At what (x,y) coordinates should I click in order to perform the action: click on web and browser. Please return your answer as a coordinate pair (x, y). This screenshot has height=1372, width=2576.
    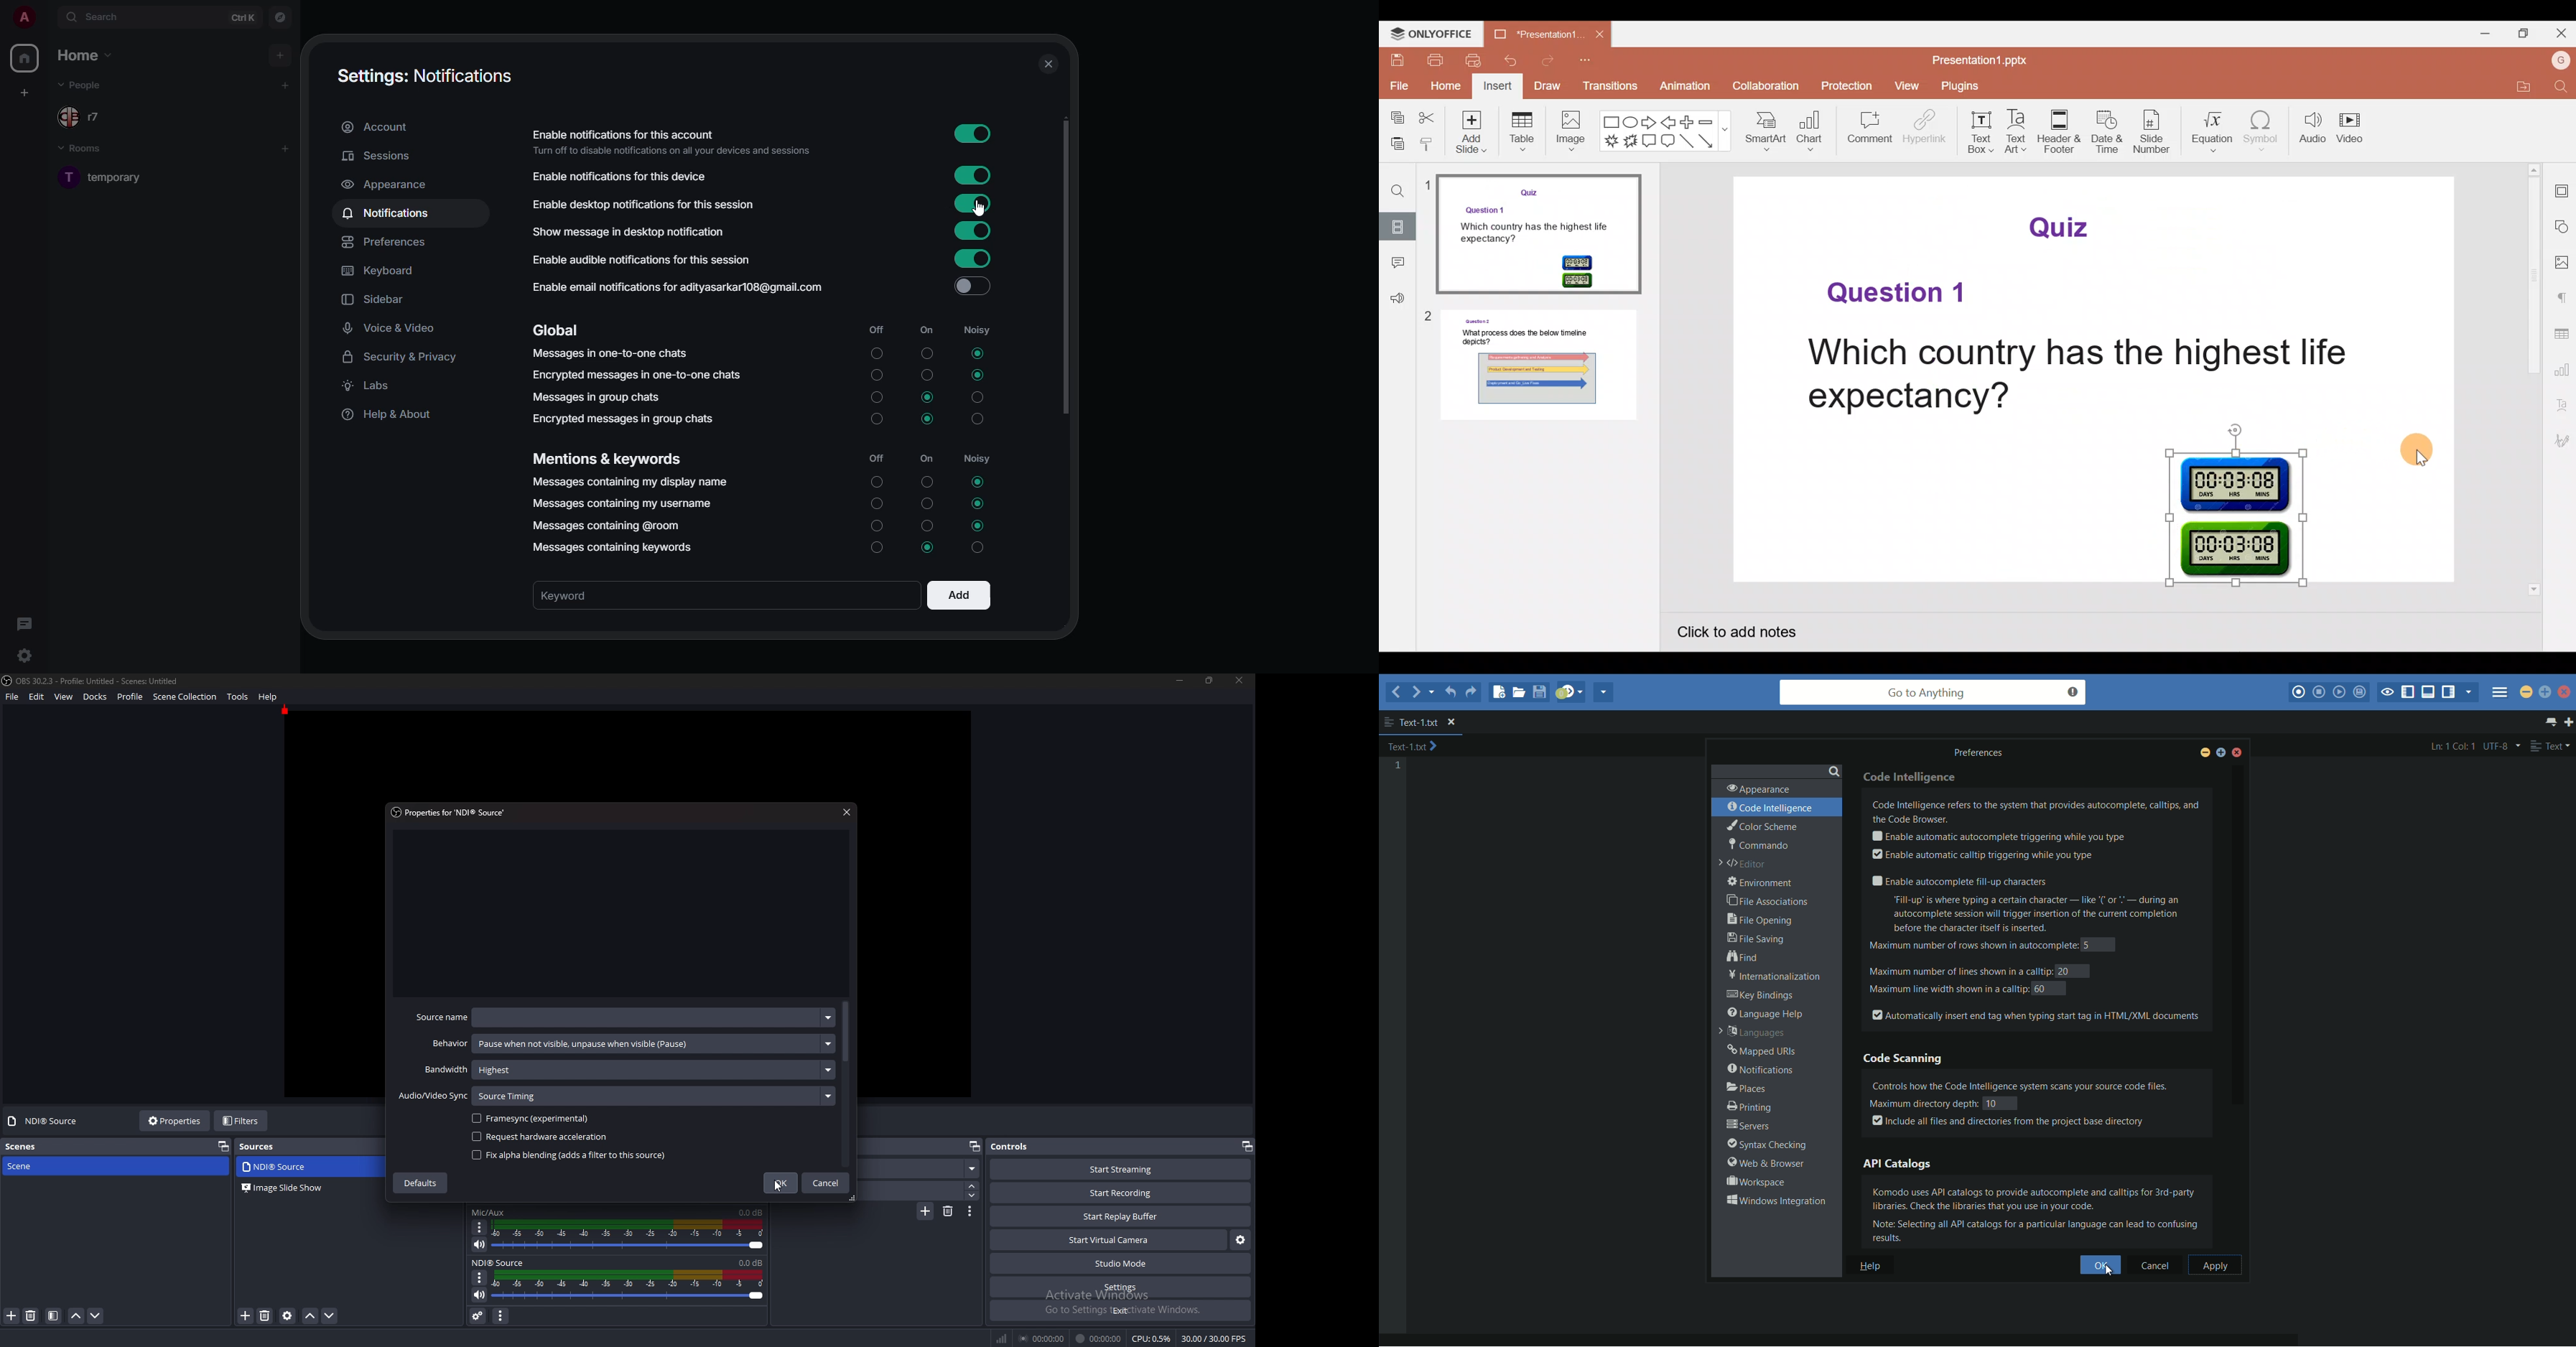
    Looking at the image, I should click on (1763, 1164).